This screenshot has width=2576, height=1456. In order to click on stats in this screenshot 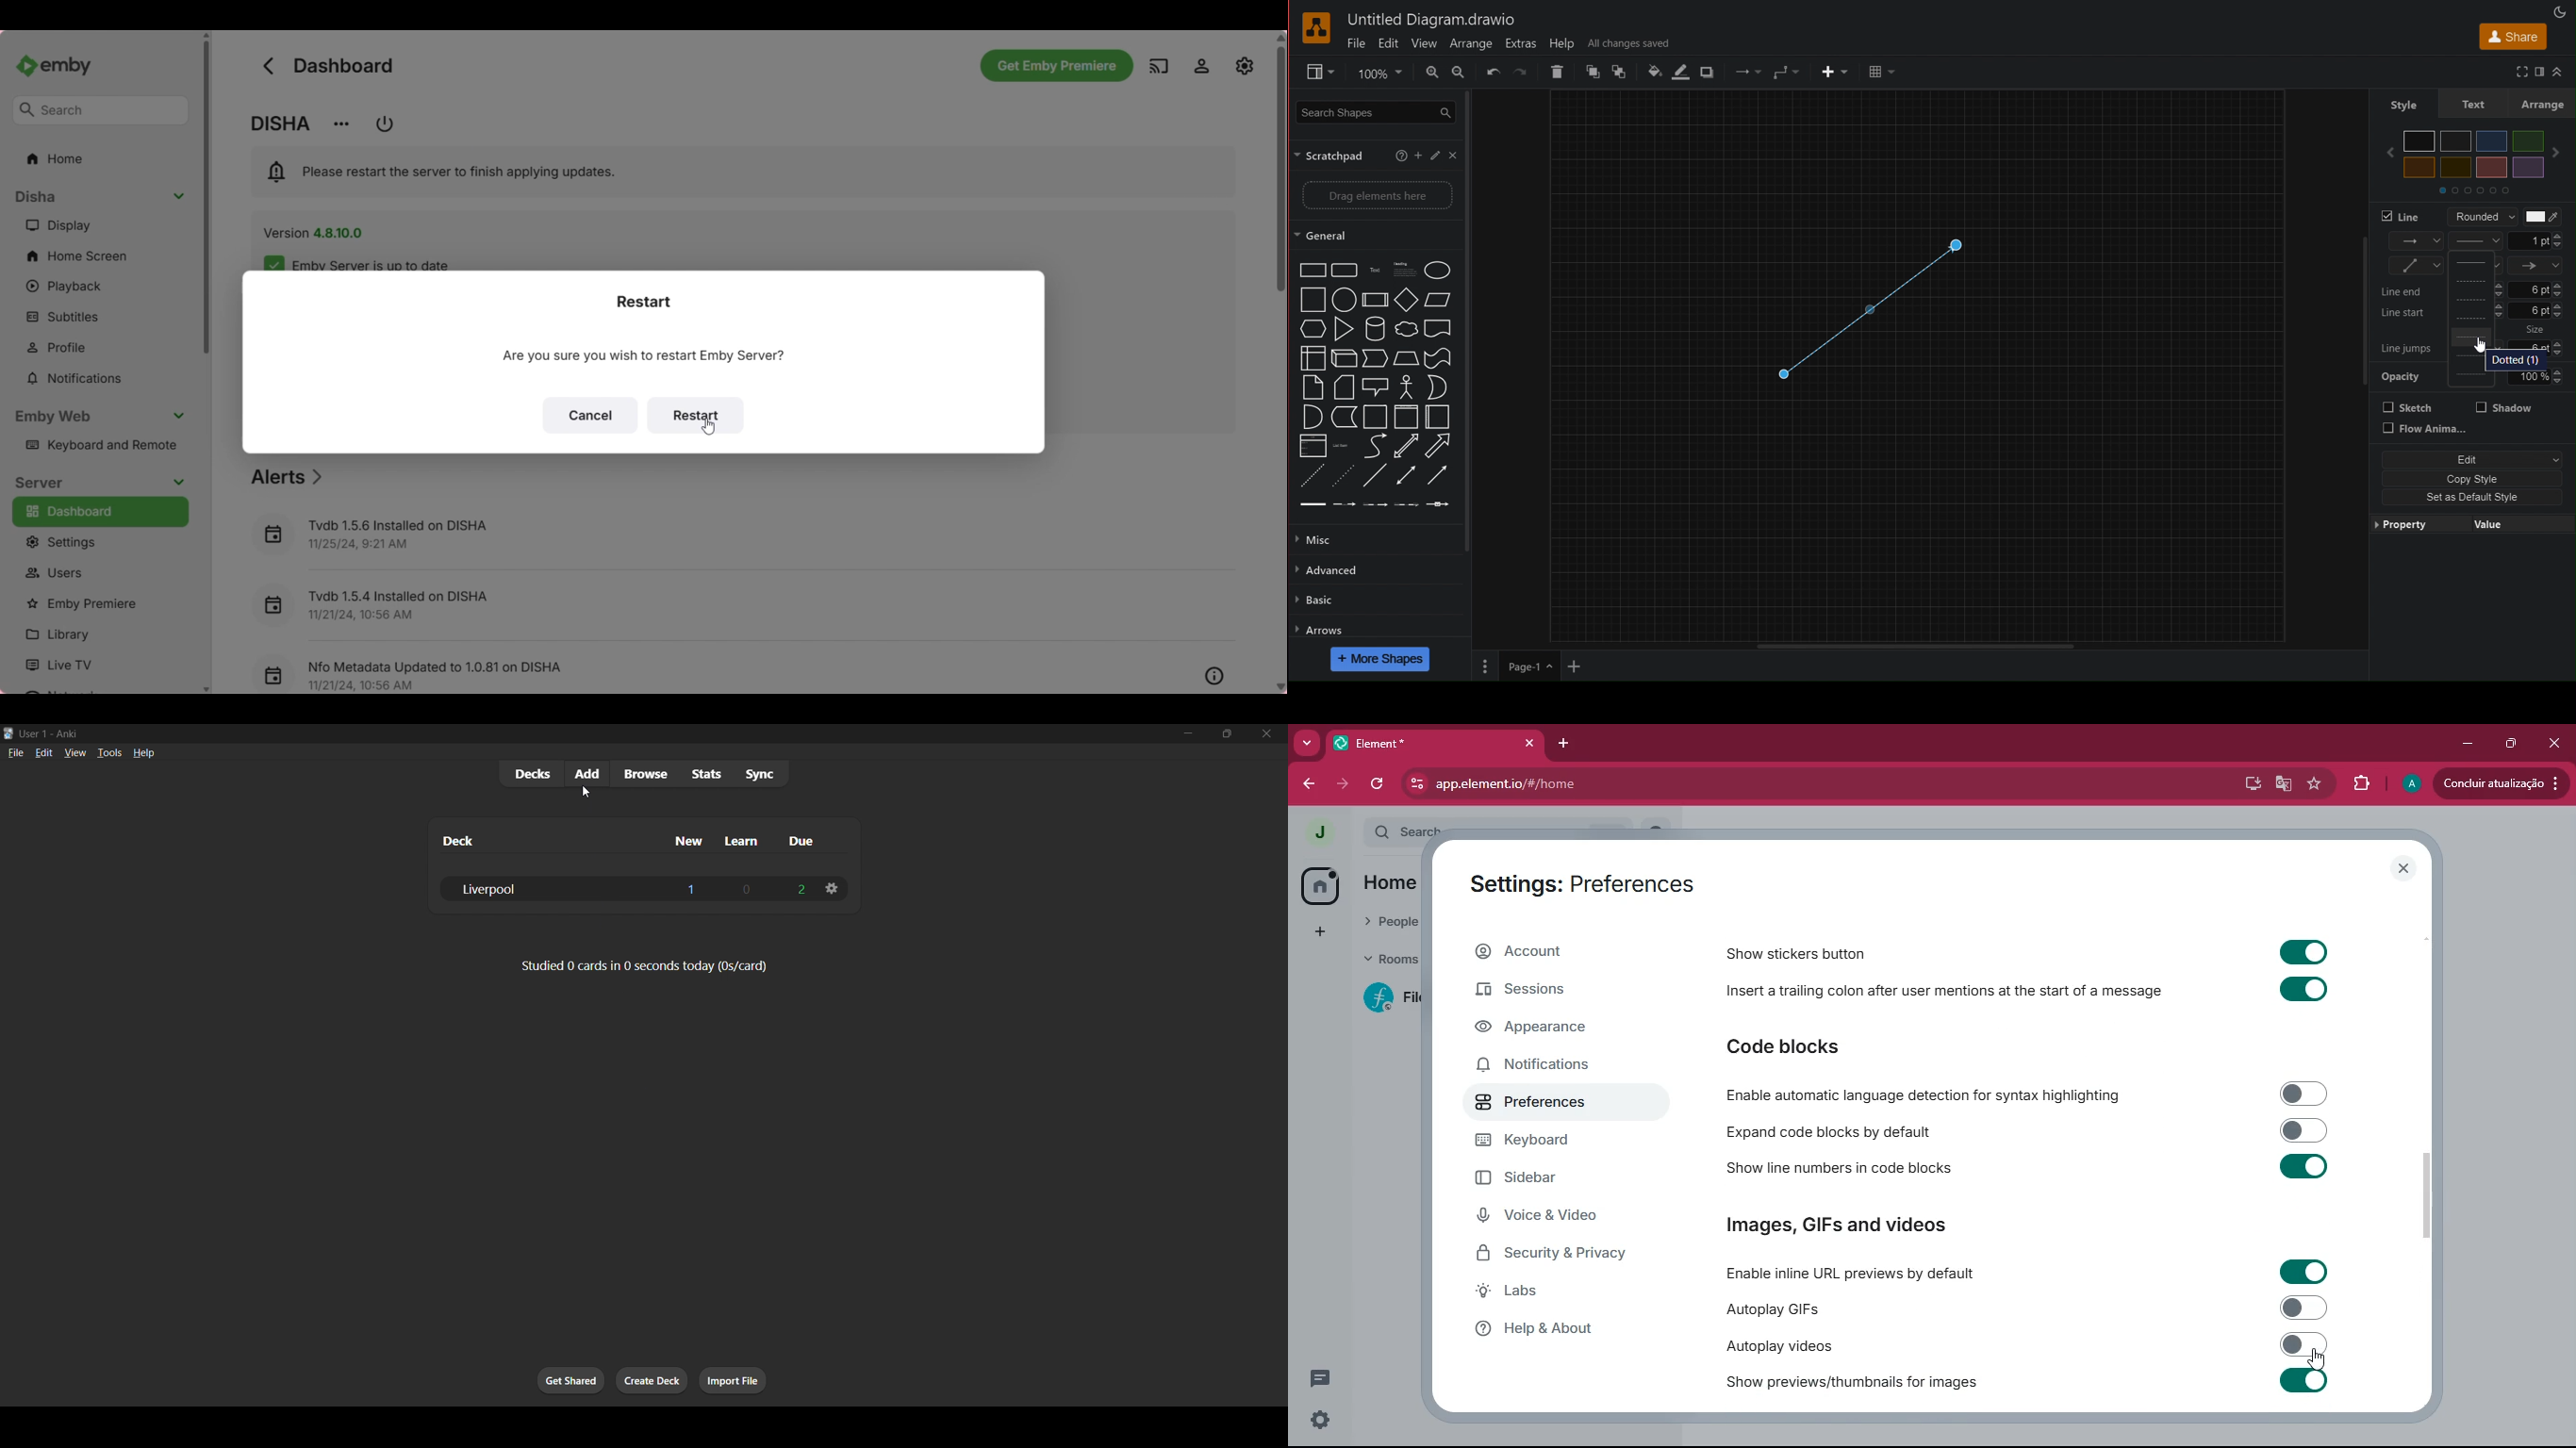, I will do `click(712, 776)`.